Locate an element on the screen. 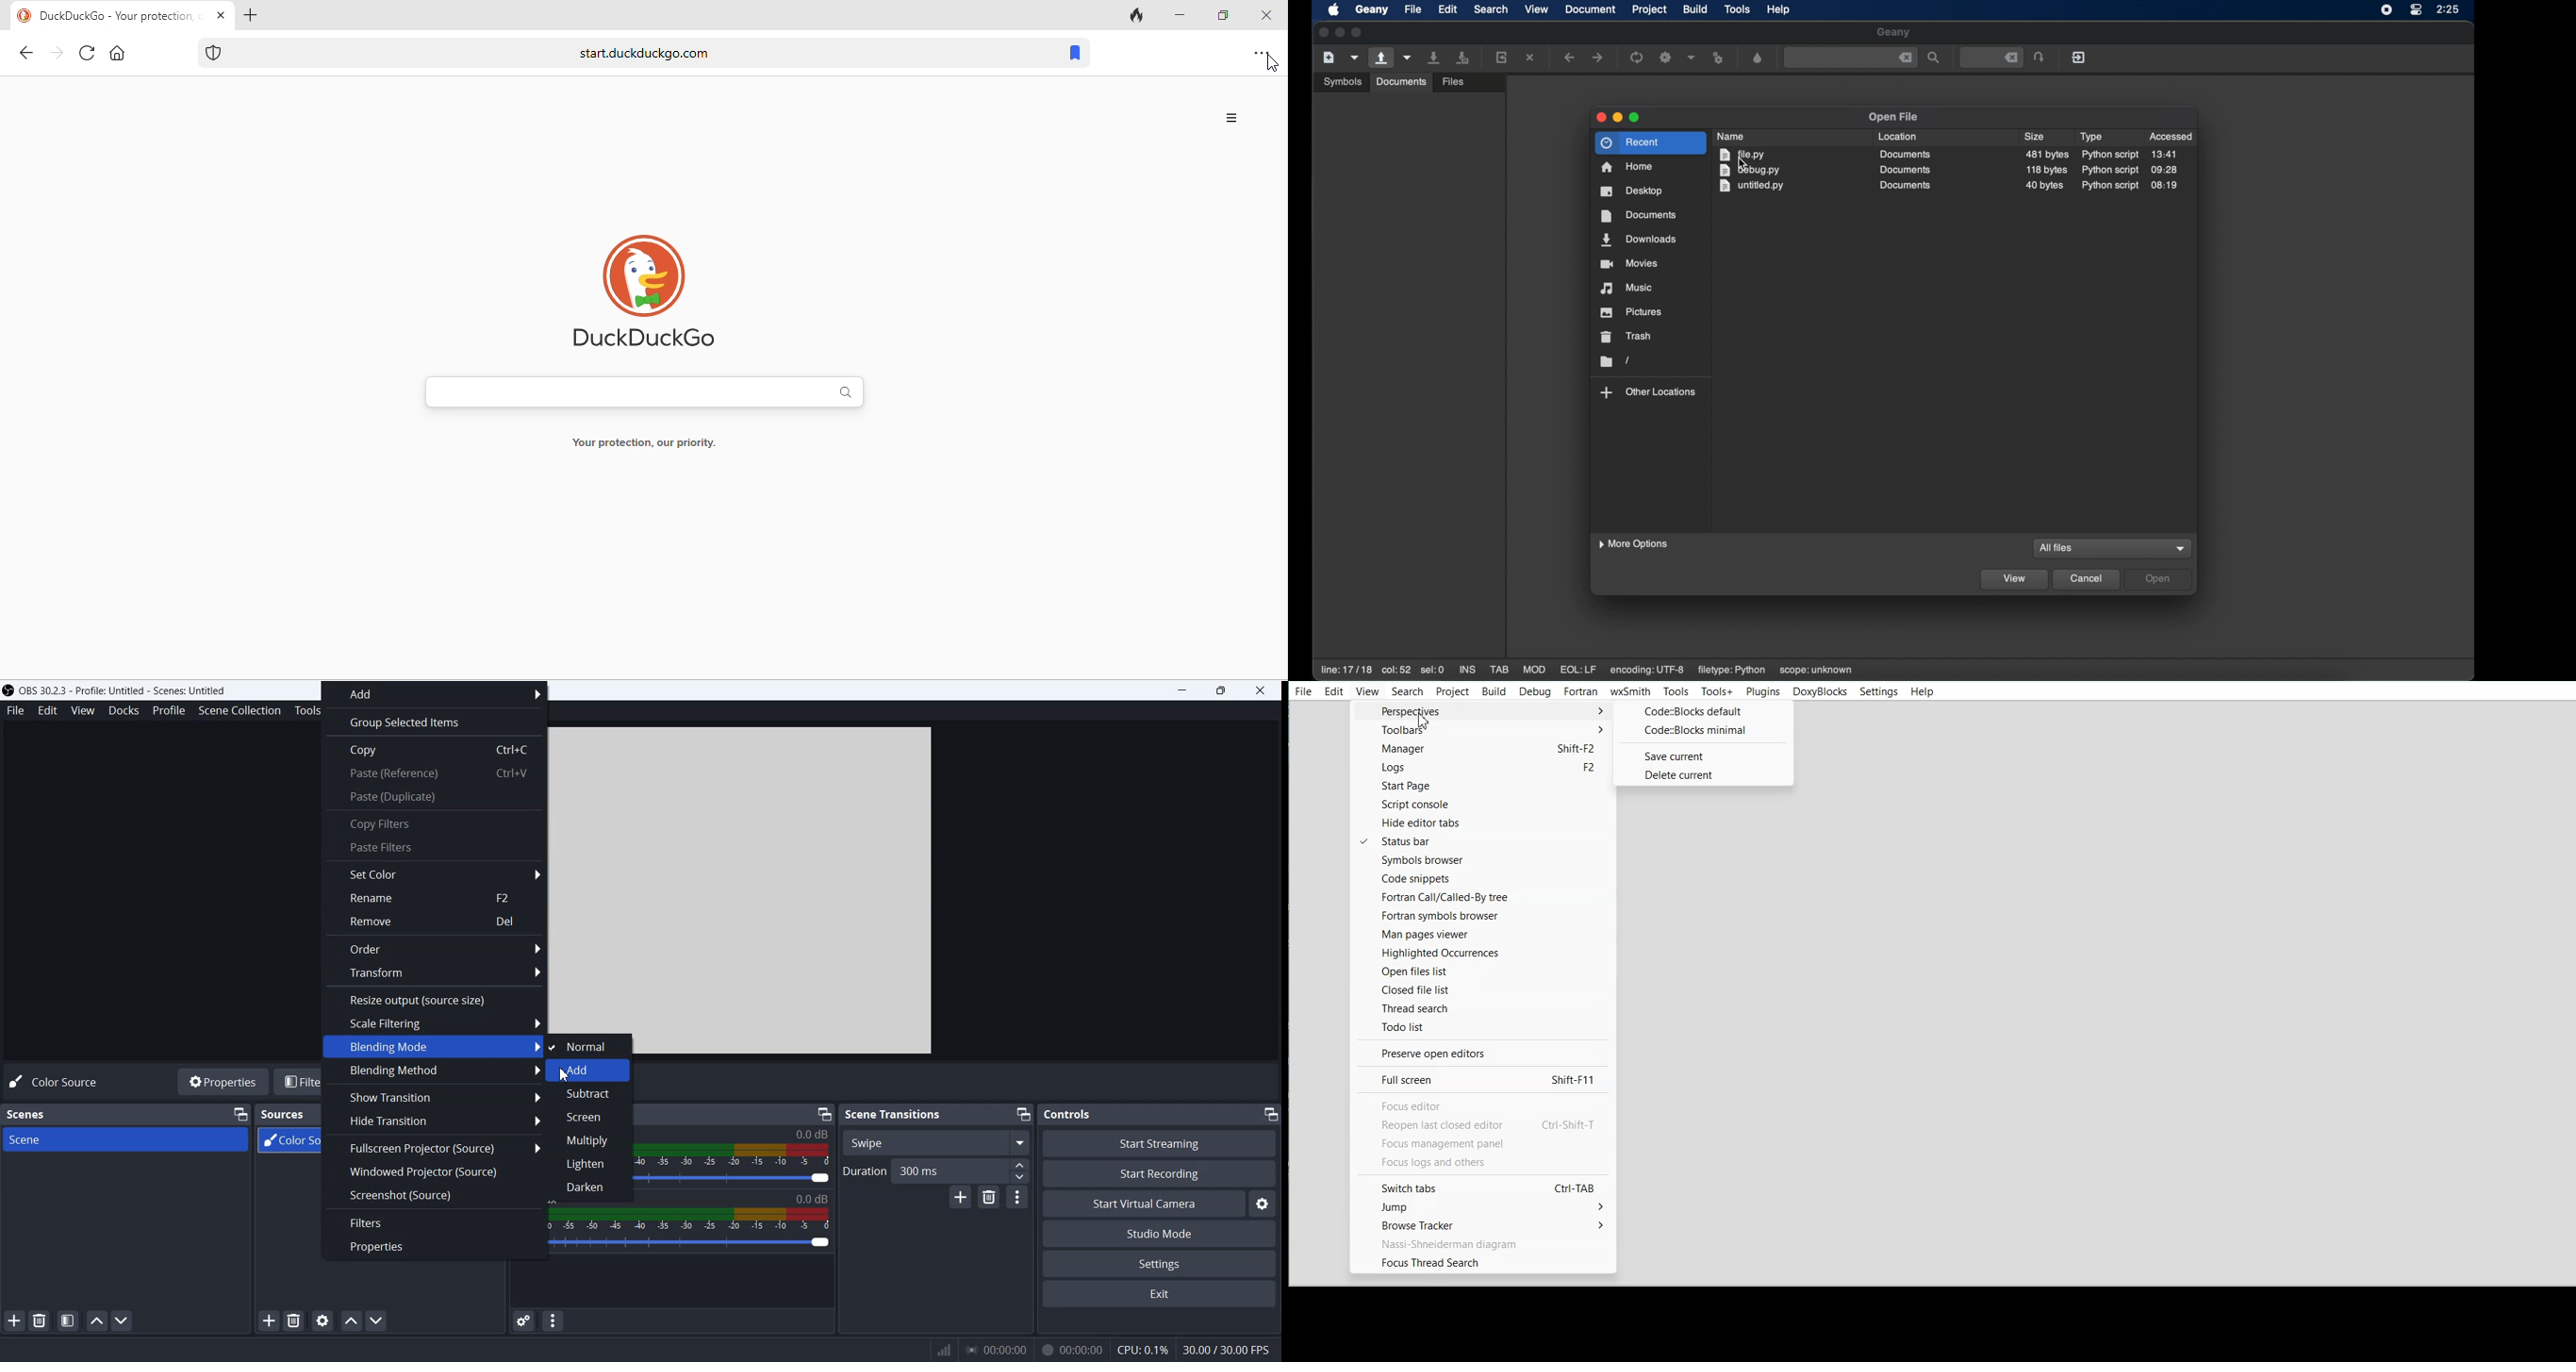  Move Scene Down is located at coordinates (124, 1320).